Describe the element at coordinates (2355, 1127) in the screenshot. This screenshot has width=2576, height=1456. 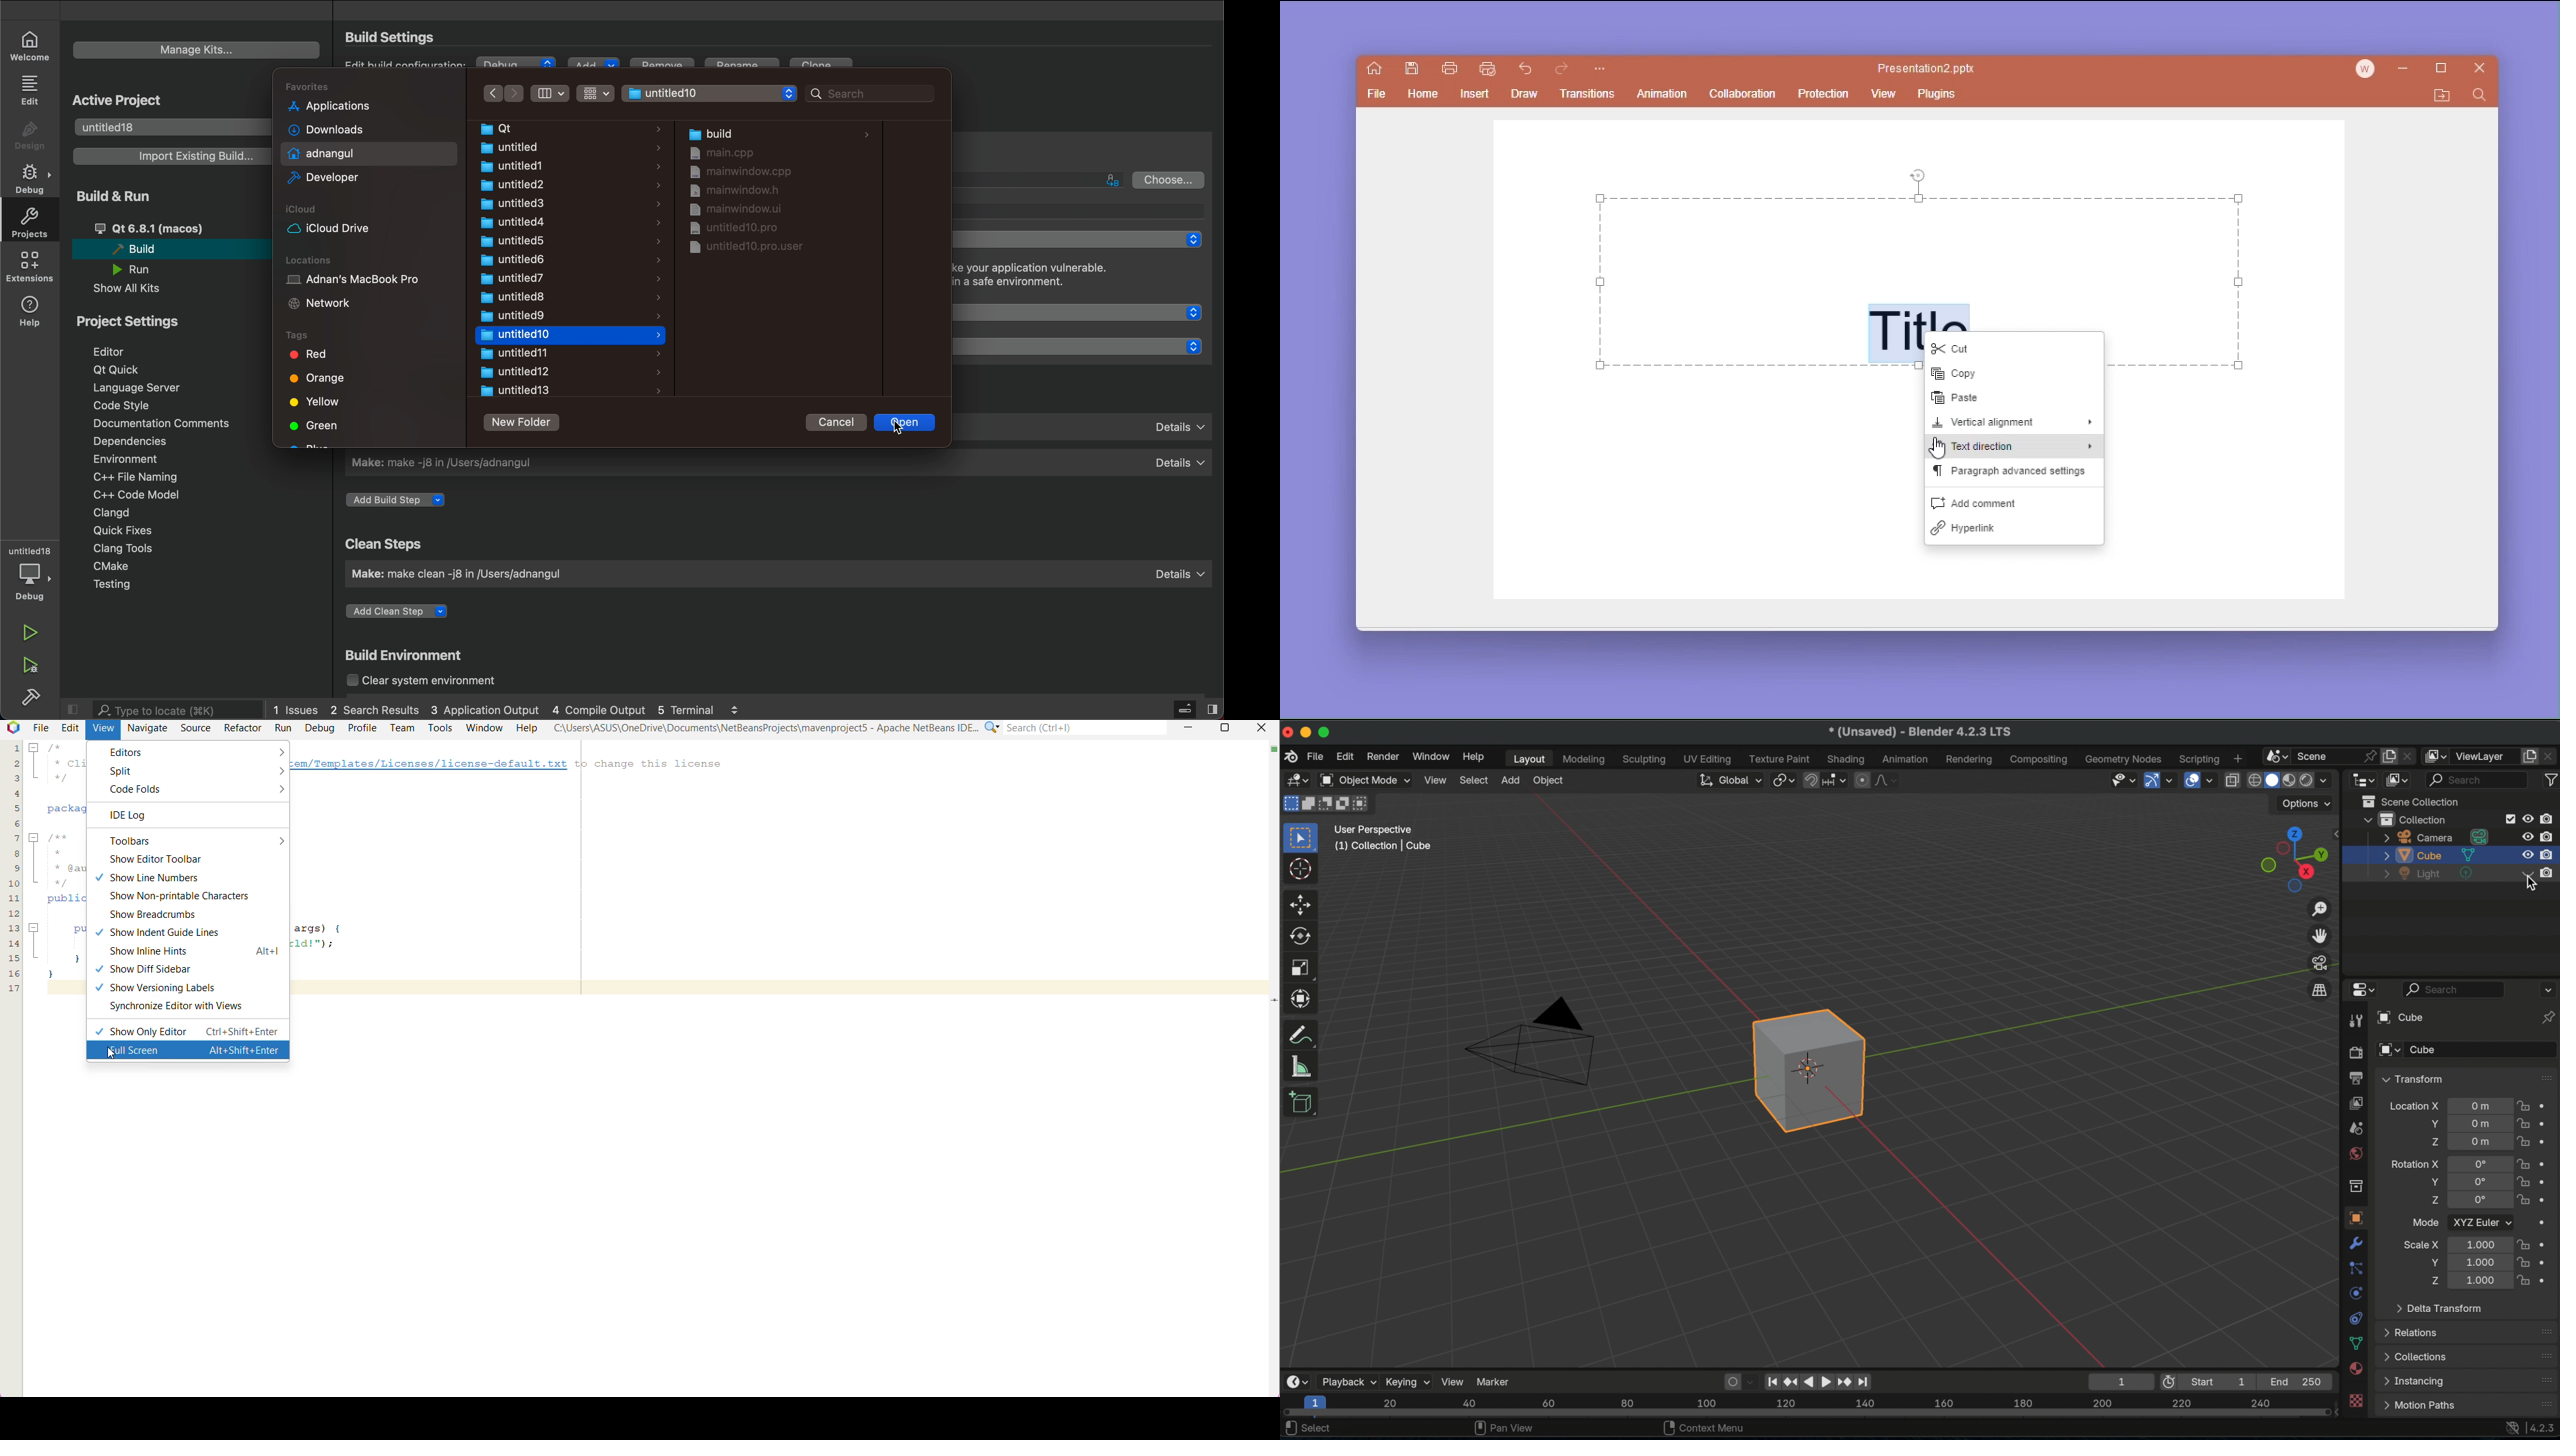
I see `output` at that location.